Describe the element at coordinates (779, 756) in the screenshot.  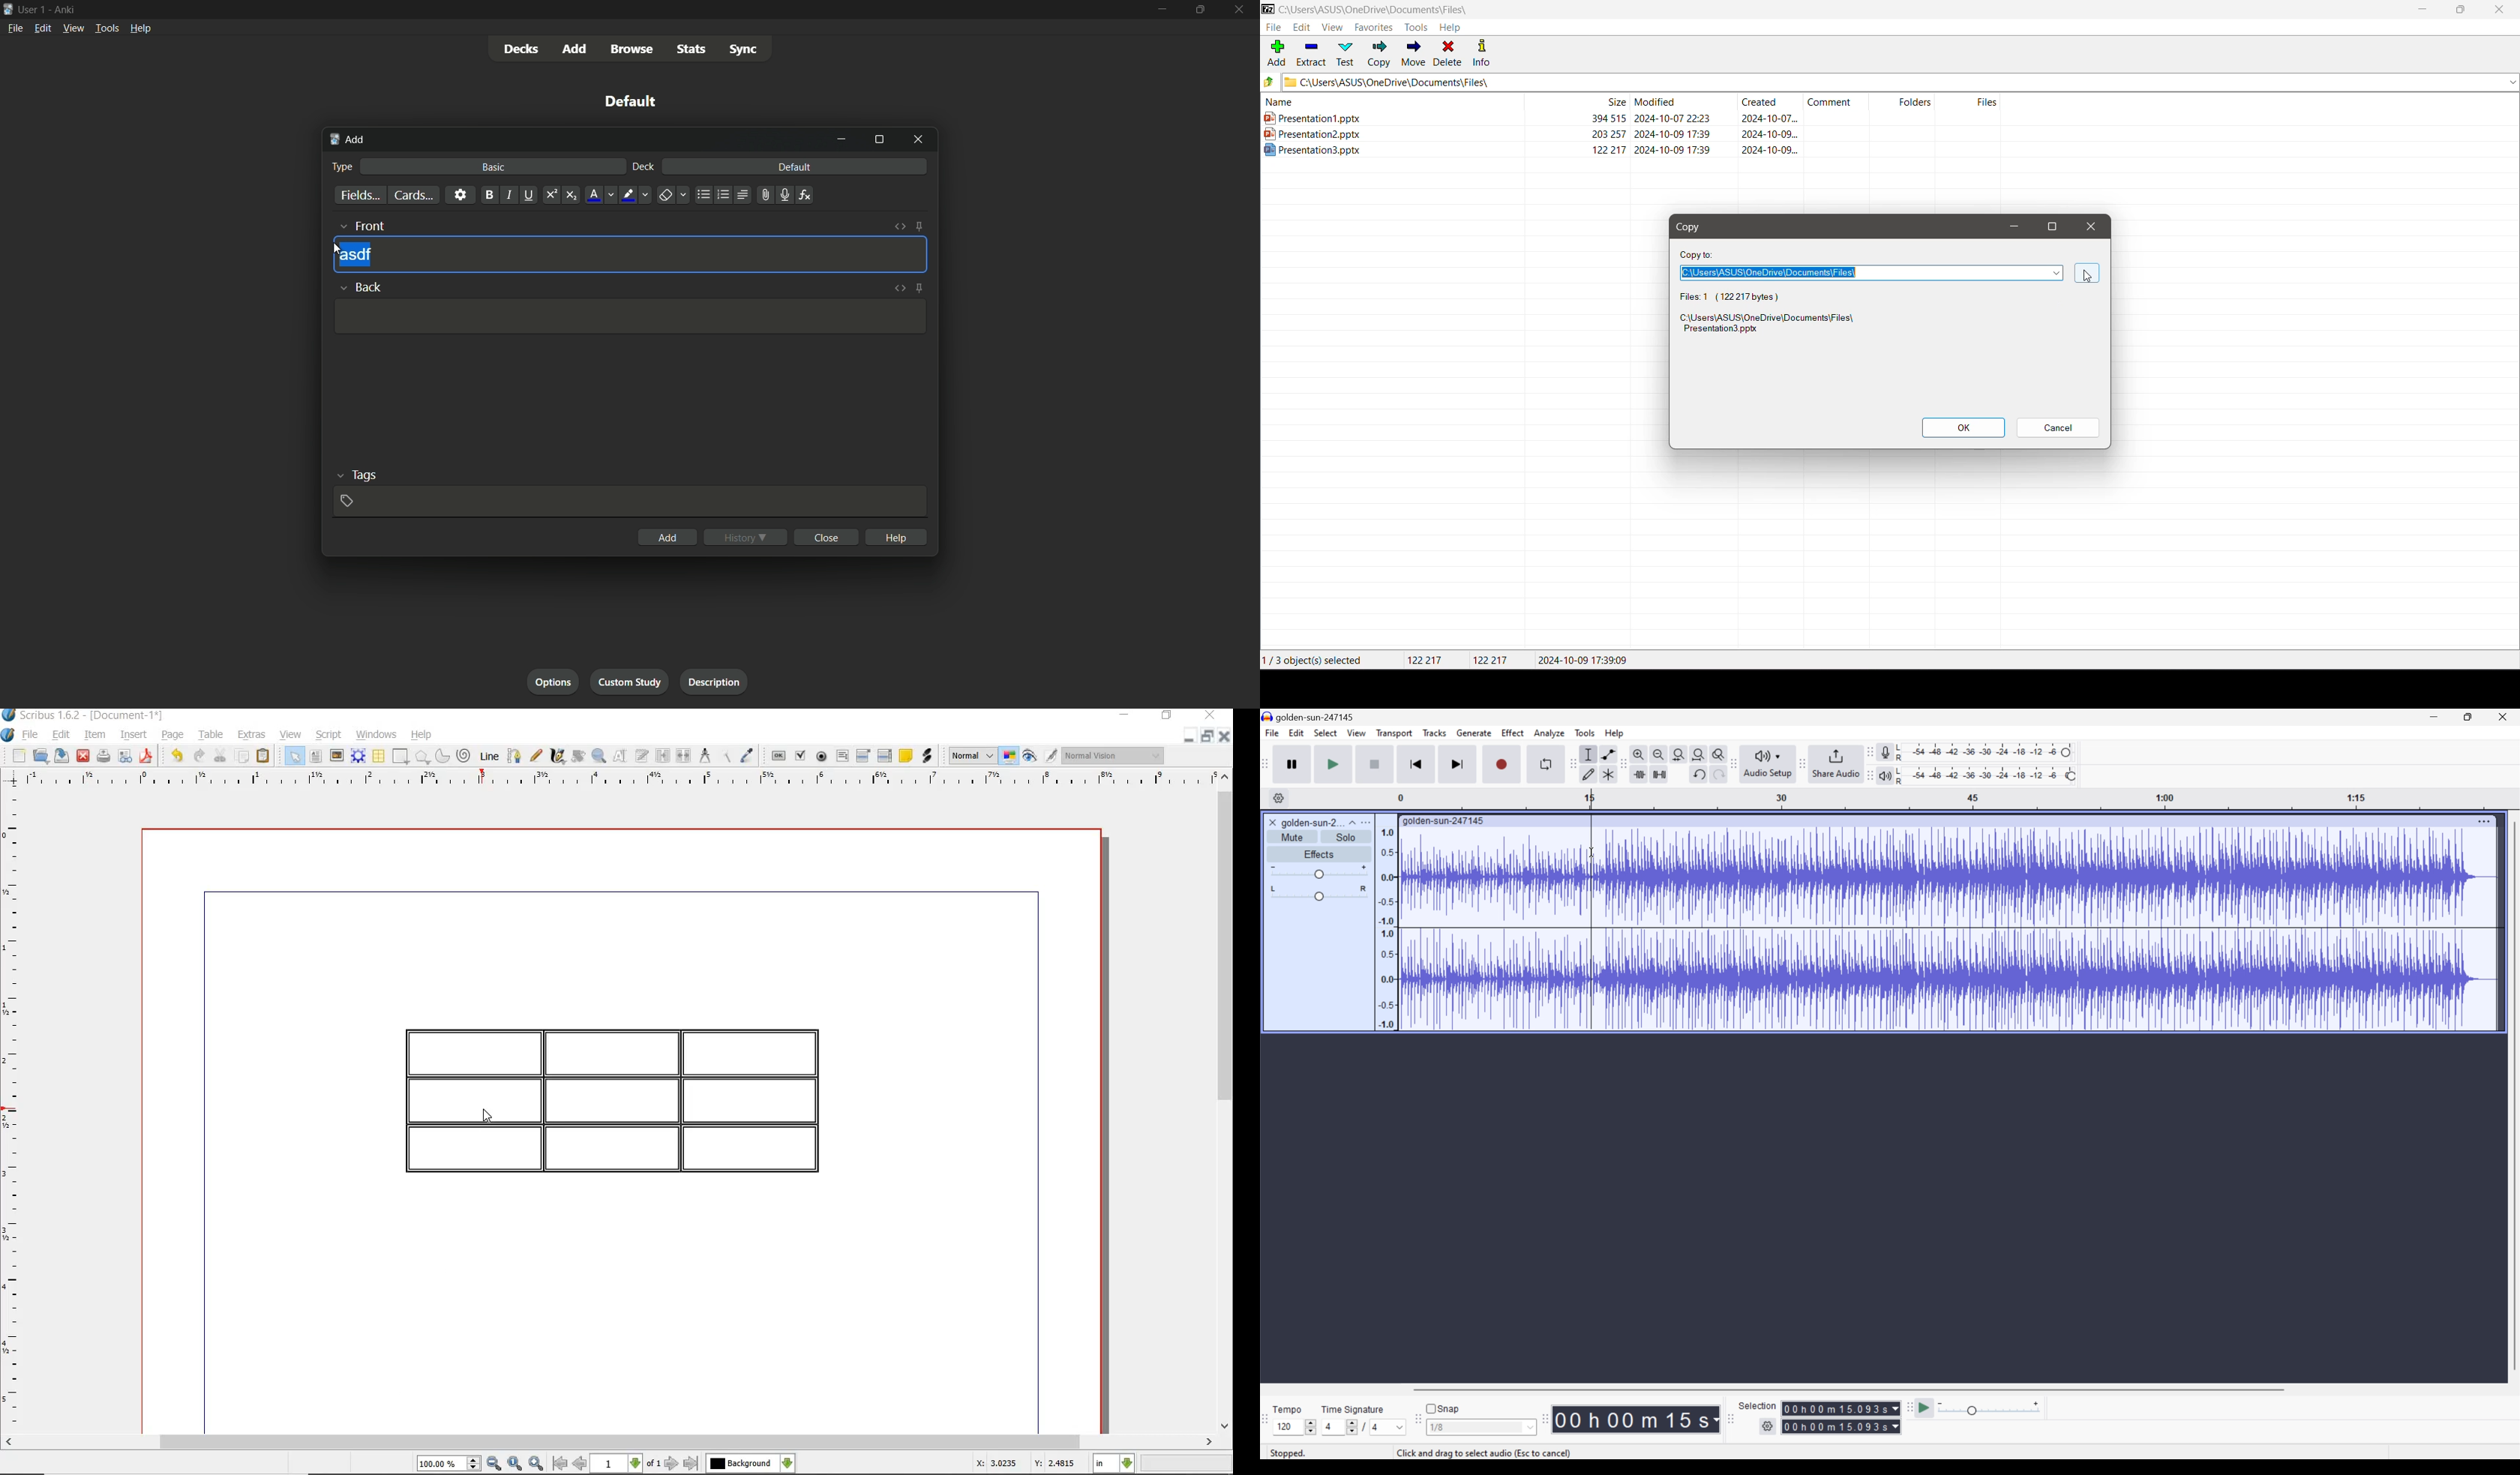
I see `pdf push button` at that location.